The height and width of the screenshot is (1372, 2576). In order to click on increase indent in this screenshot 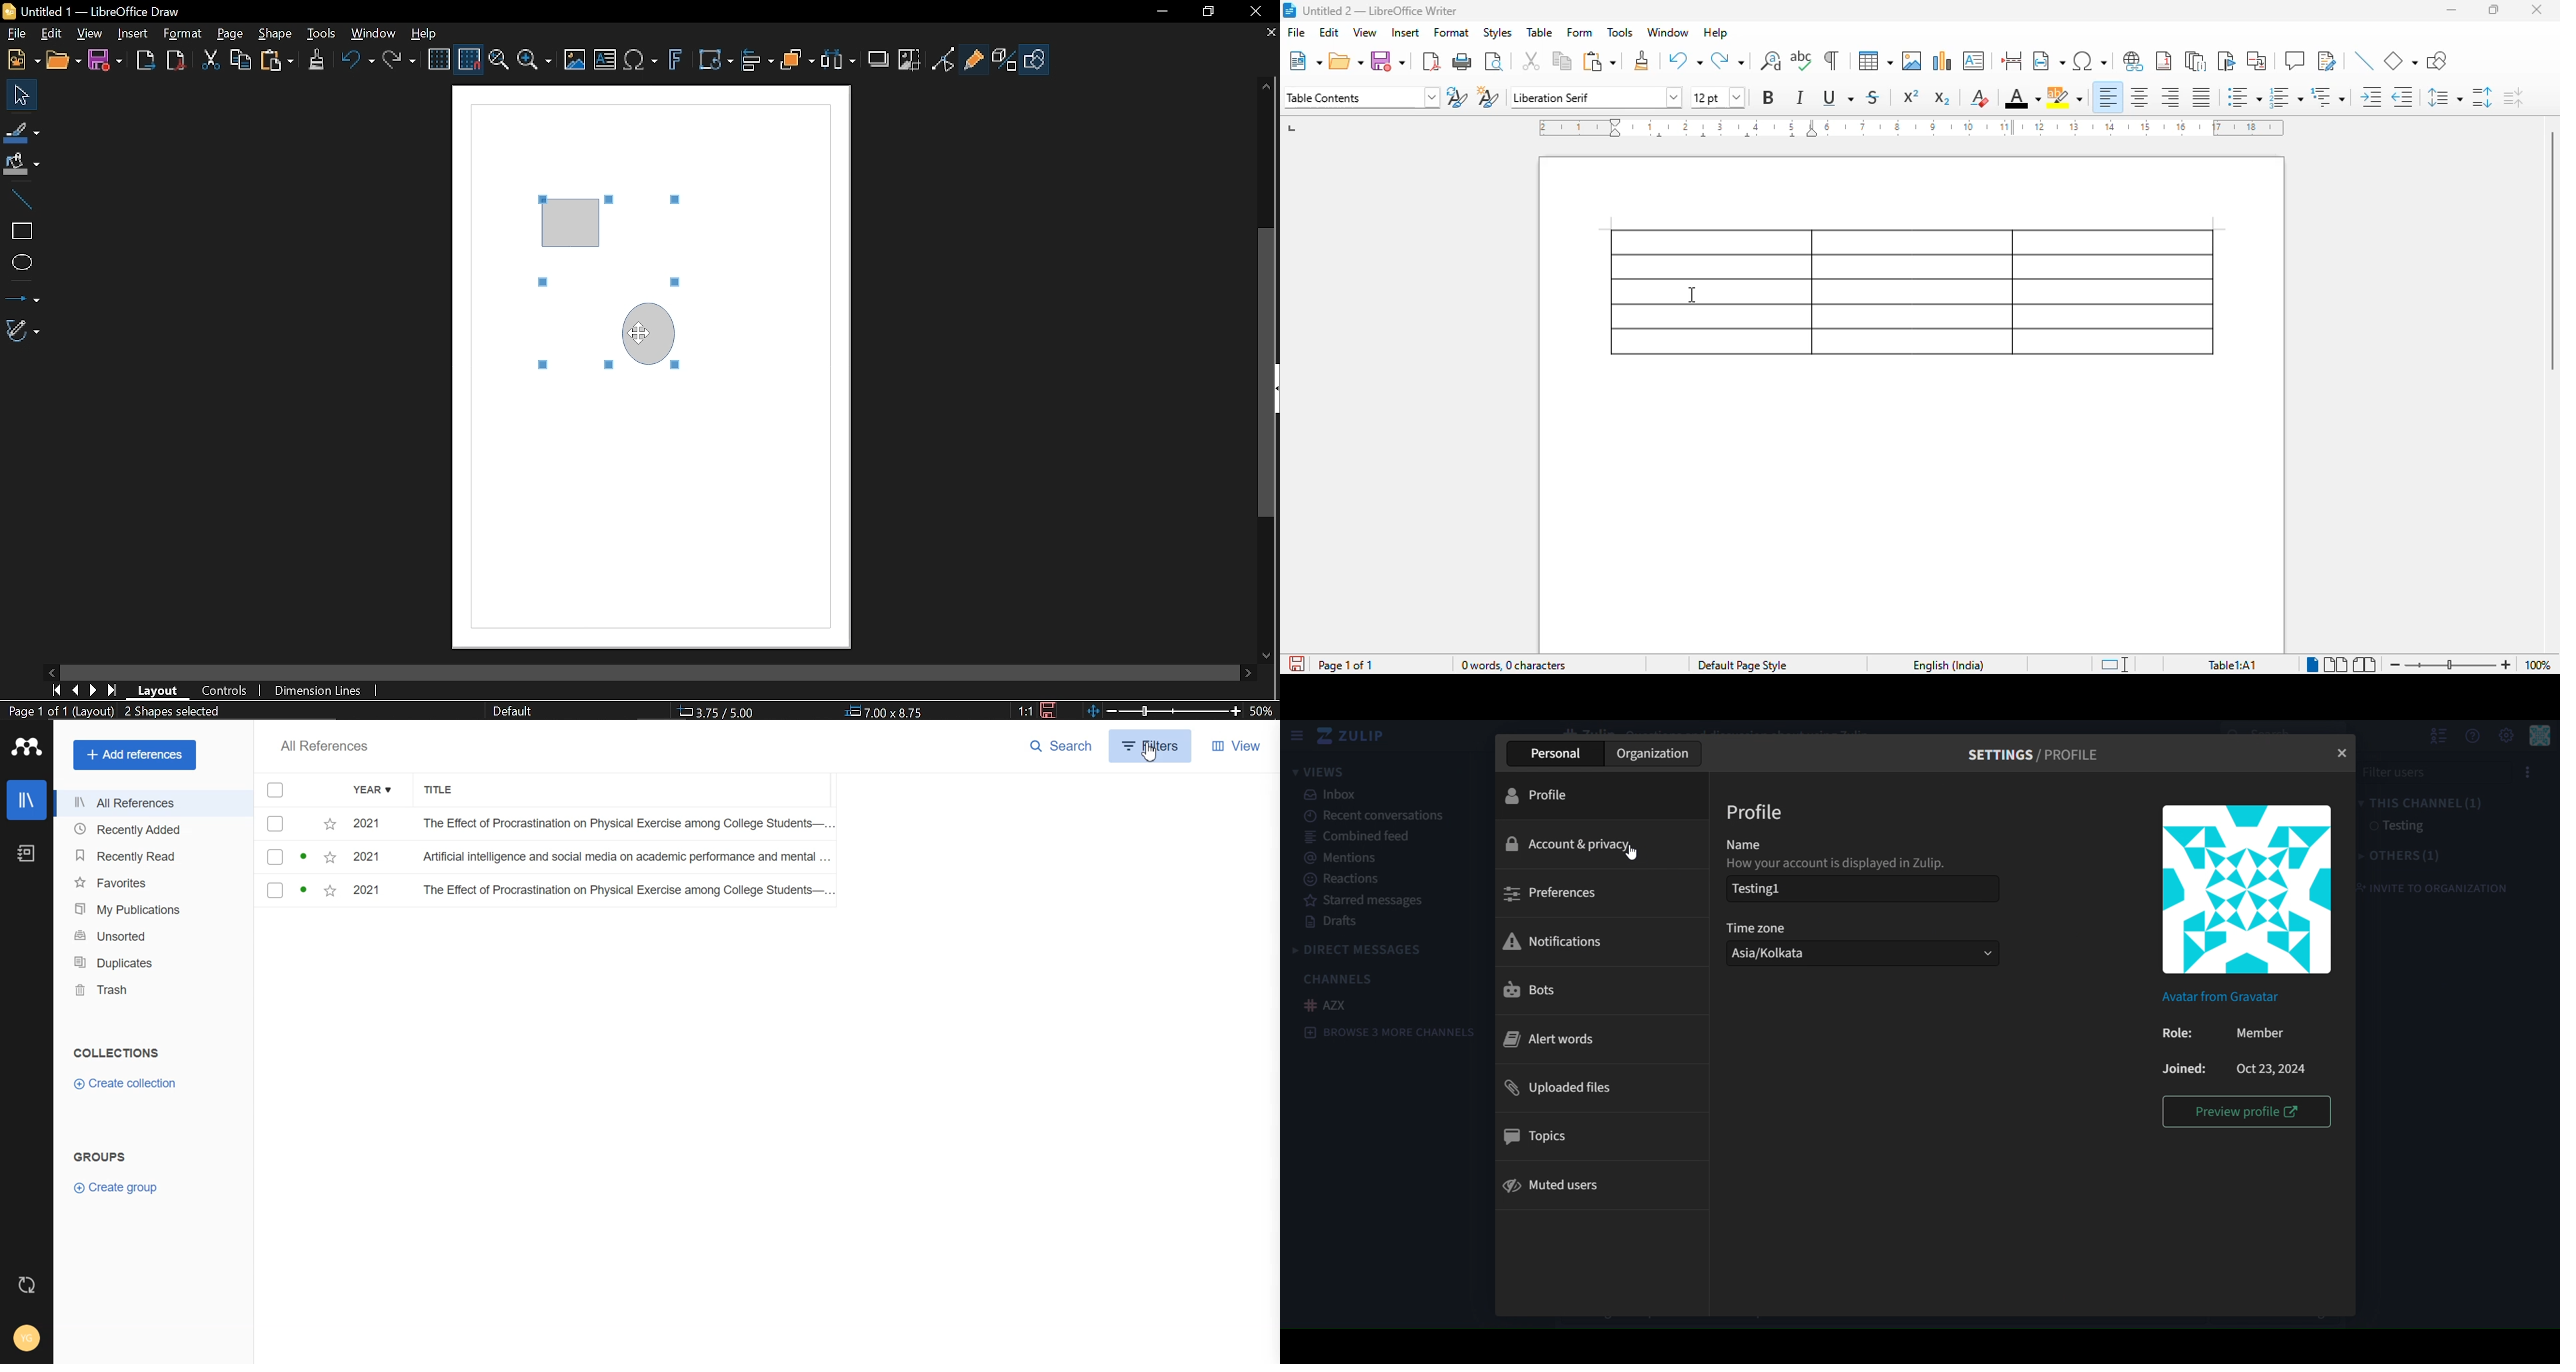, I will do `click(2373, 97)`.